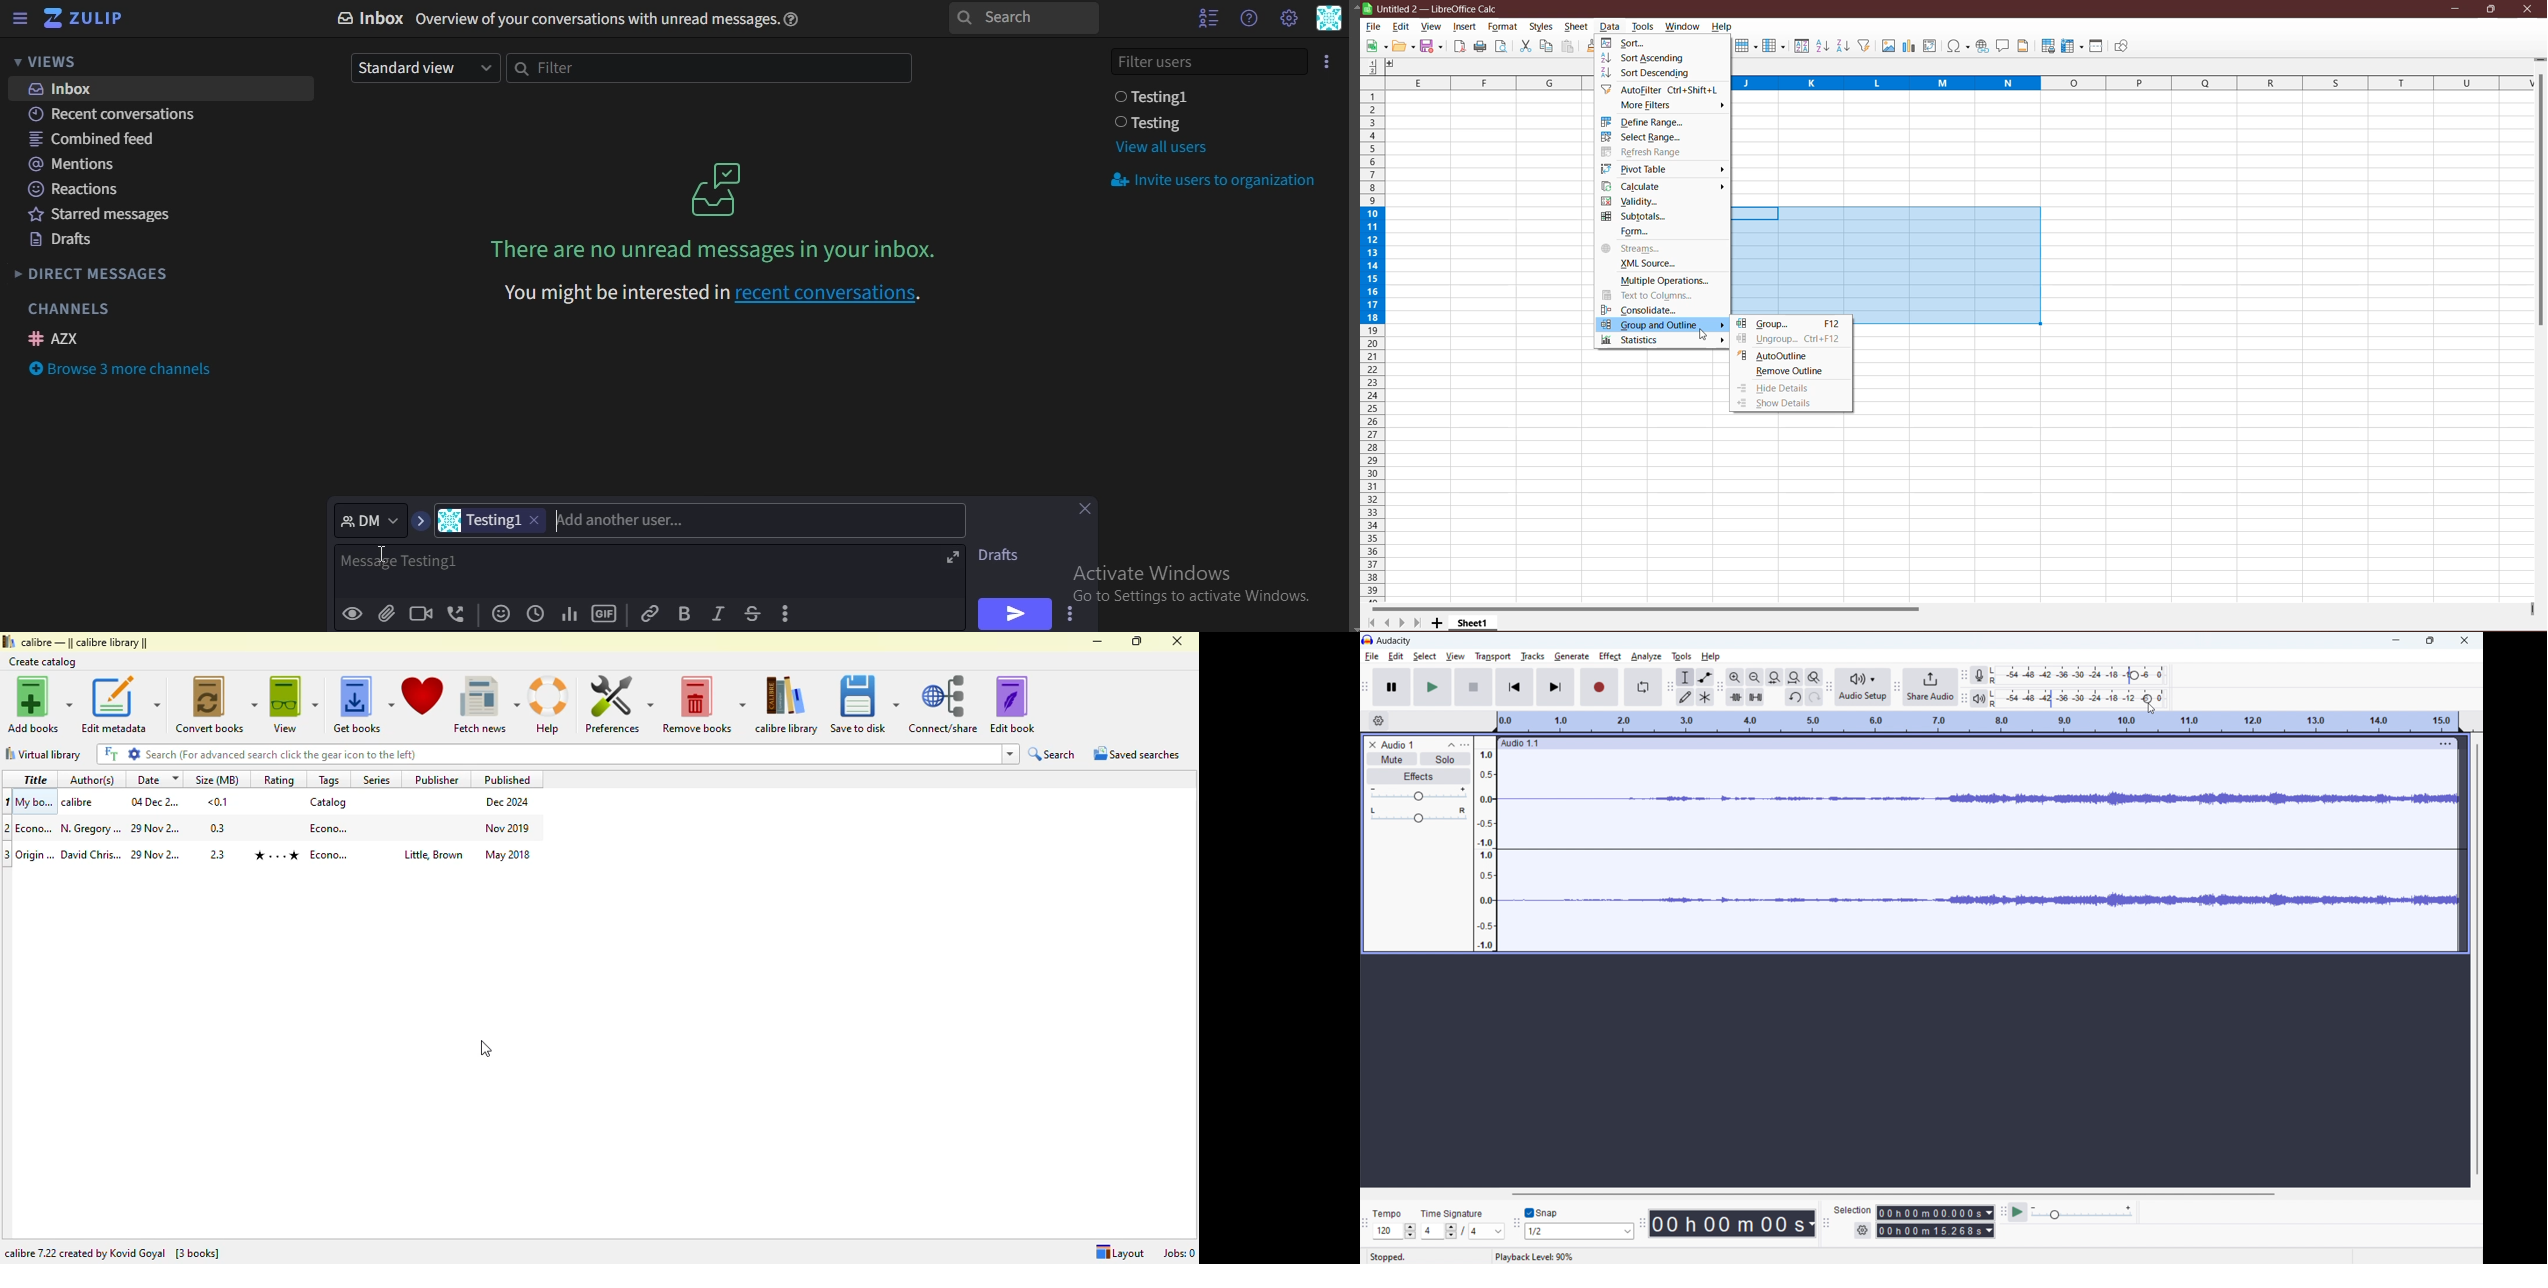 The height and width of the screenshot is (1288, 2548). Describe the element at coordinates (55, 62) in the screenshot. I see `views` at that location.